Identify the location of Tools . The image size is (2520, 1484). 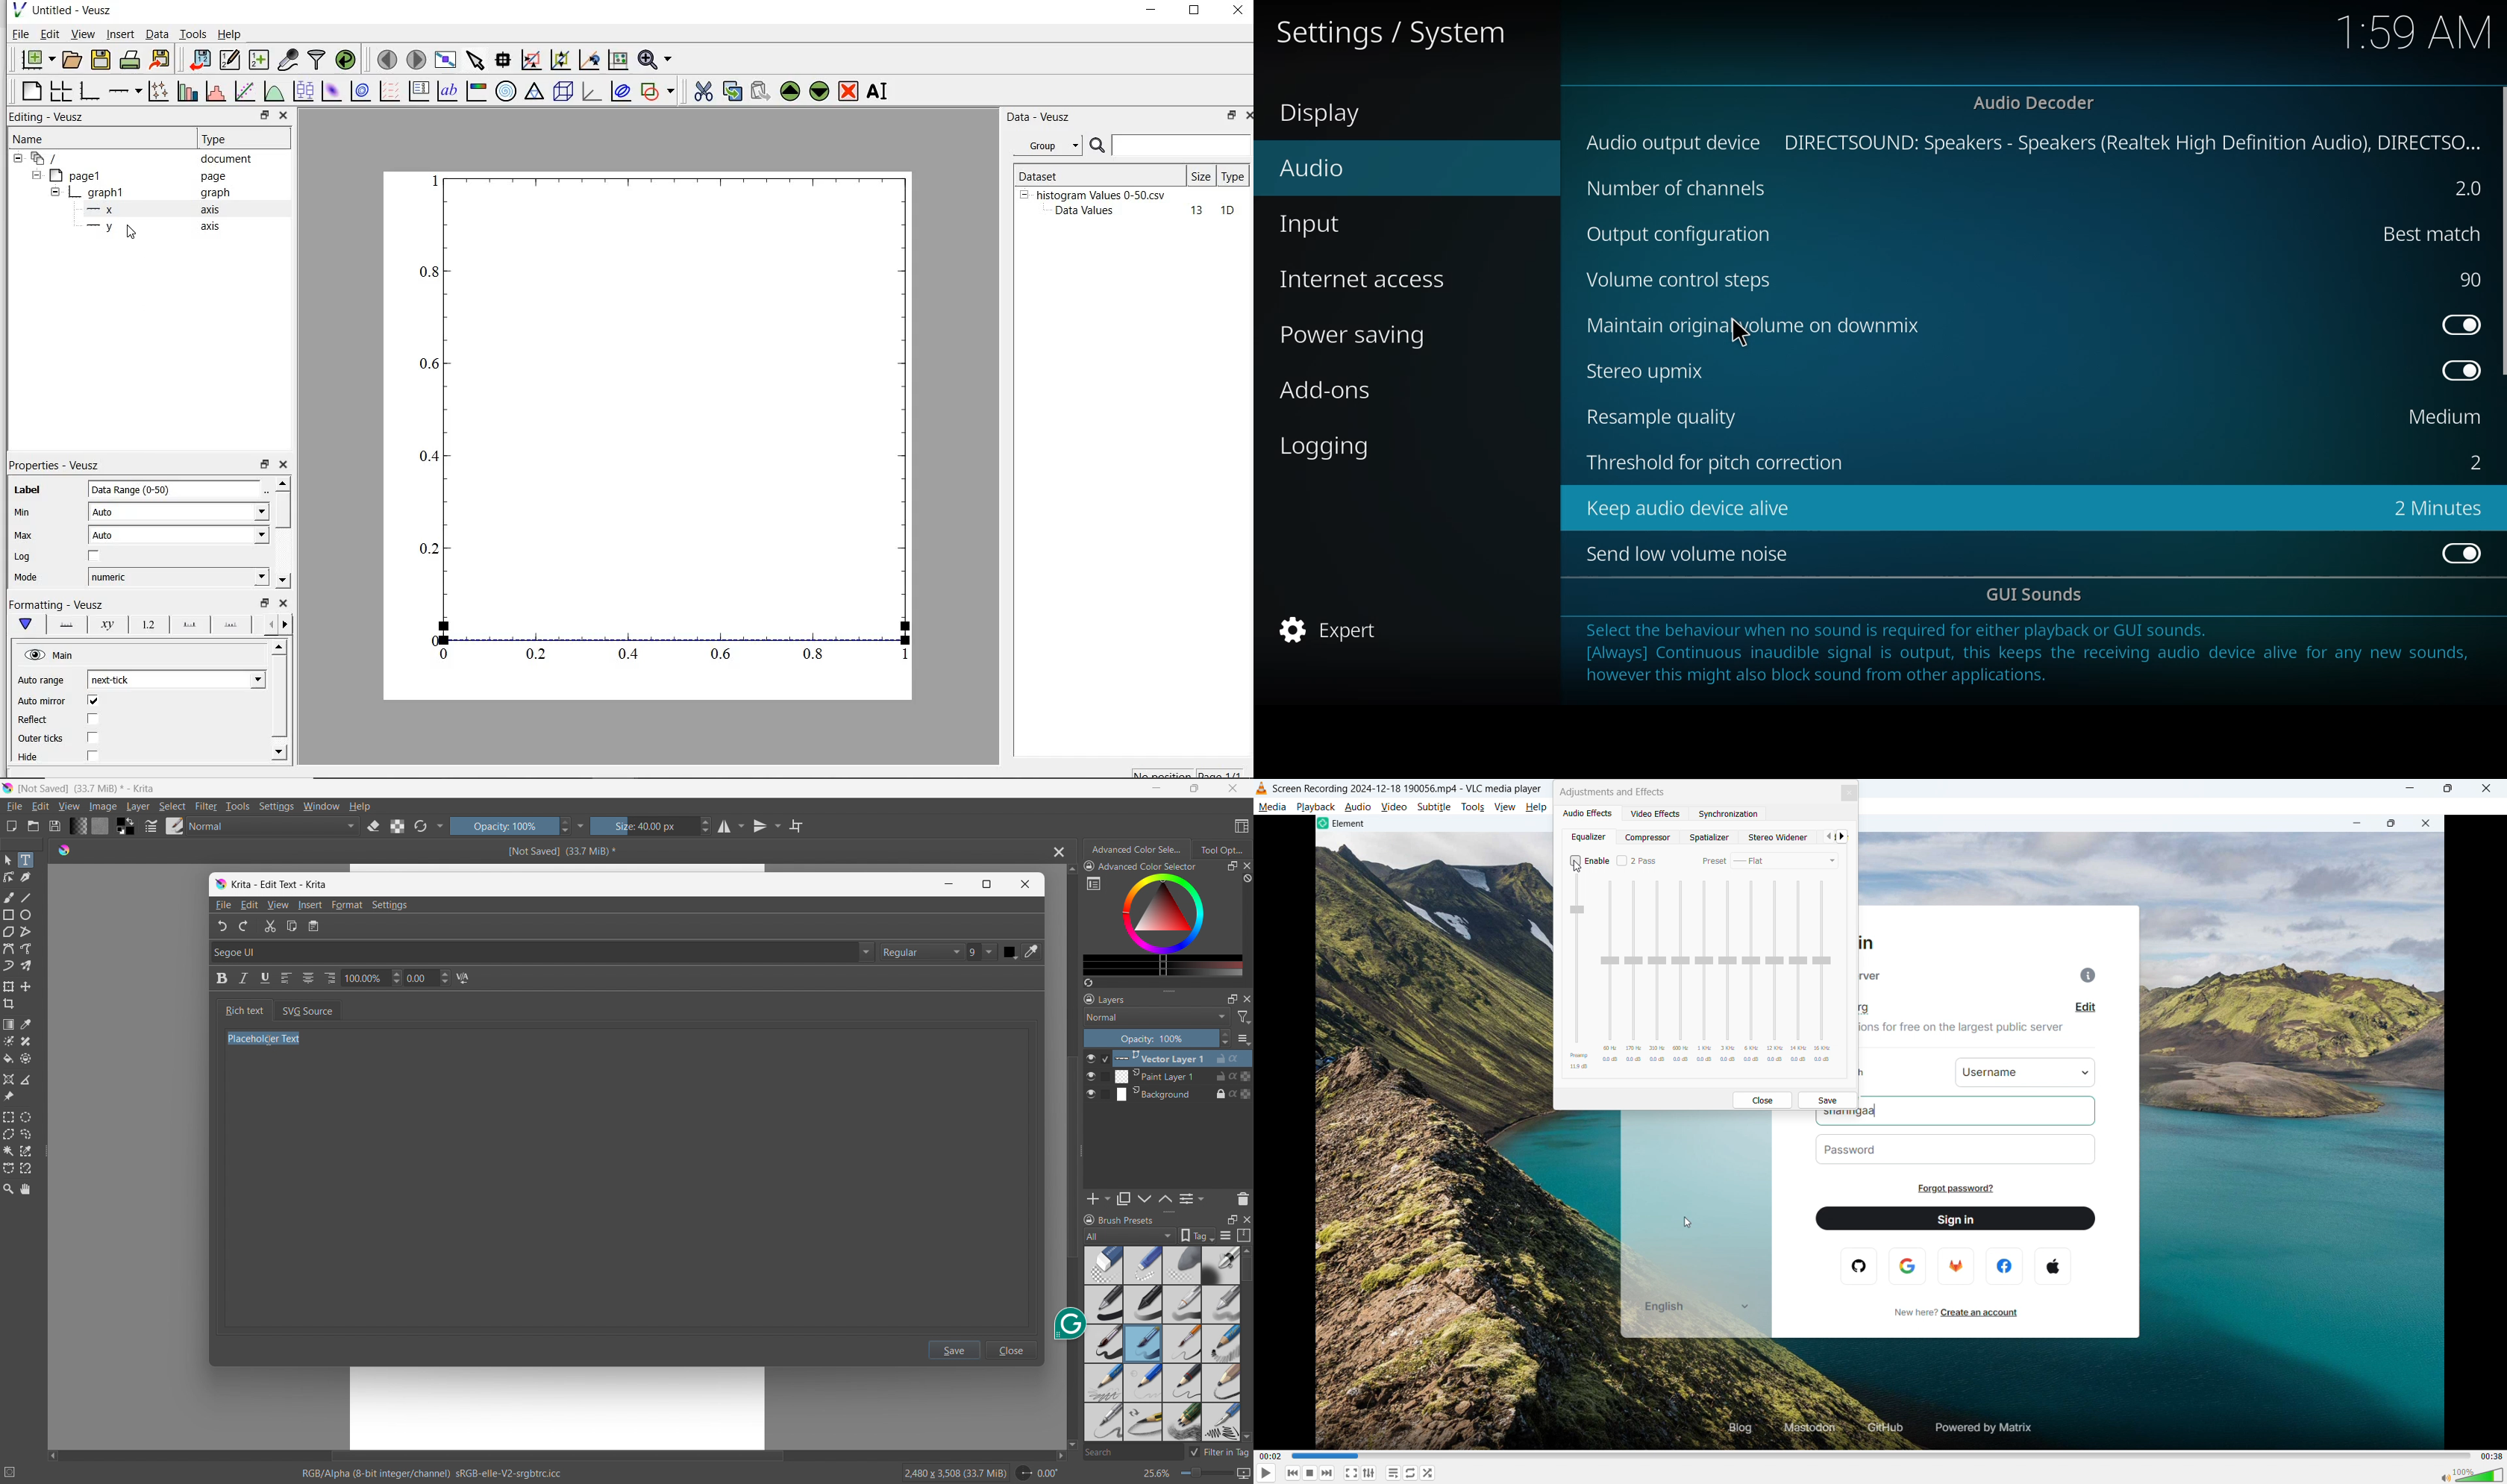
(1472, 807).